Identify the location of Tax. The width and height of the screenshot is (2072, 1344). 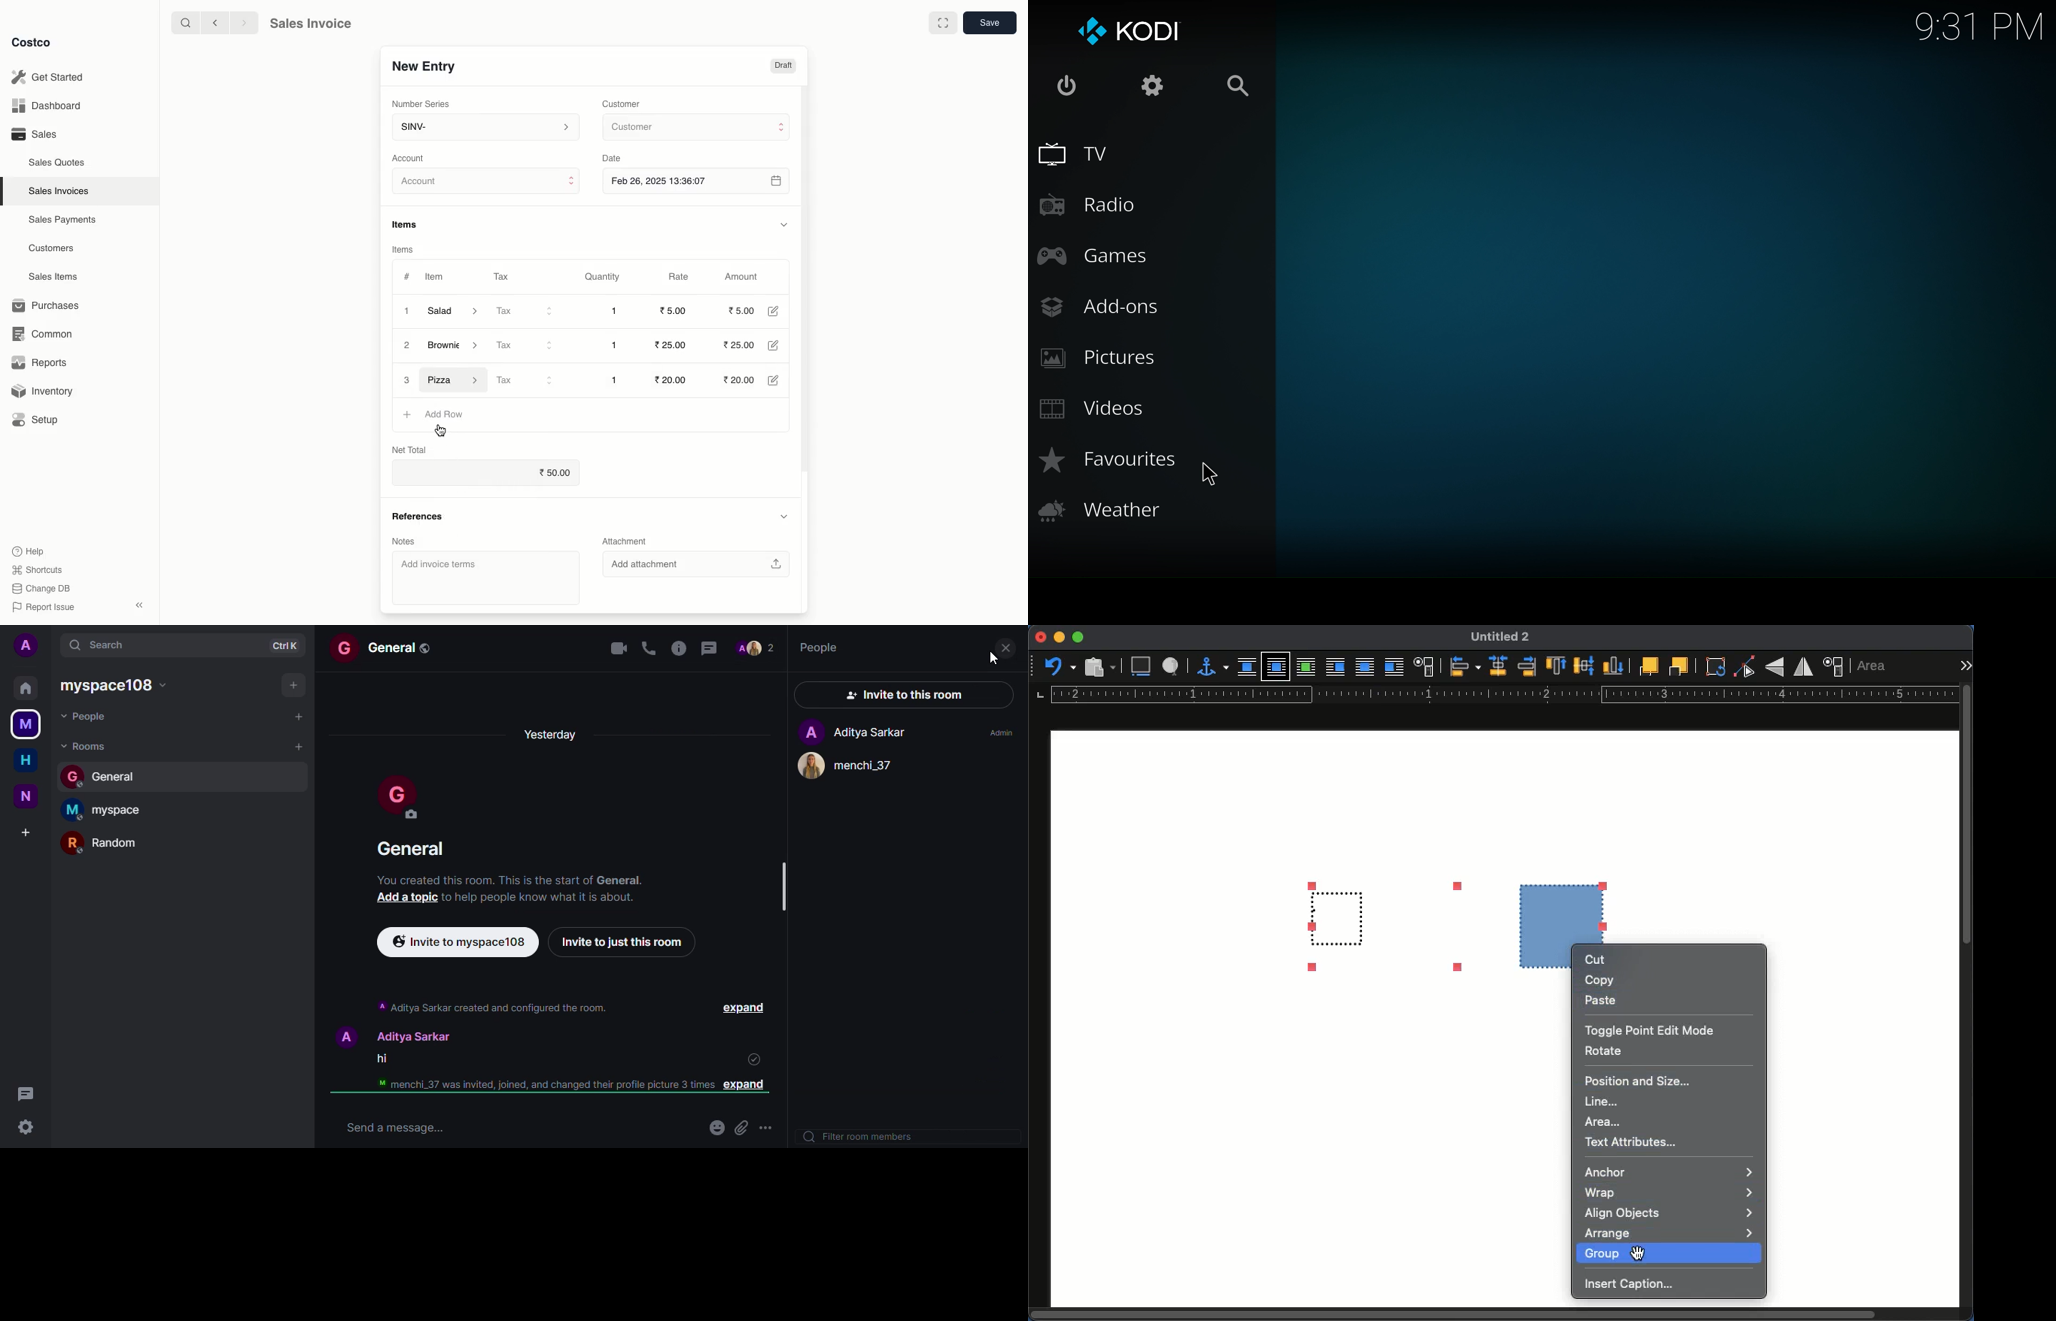
(525, 381).